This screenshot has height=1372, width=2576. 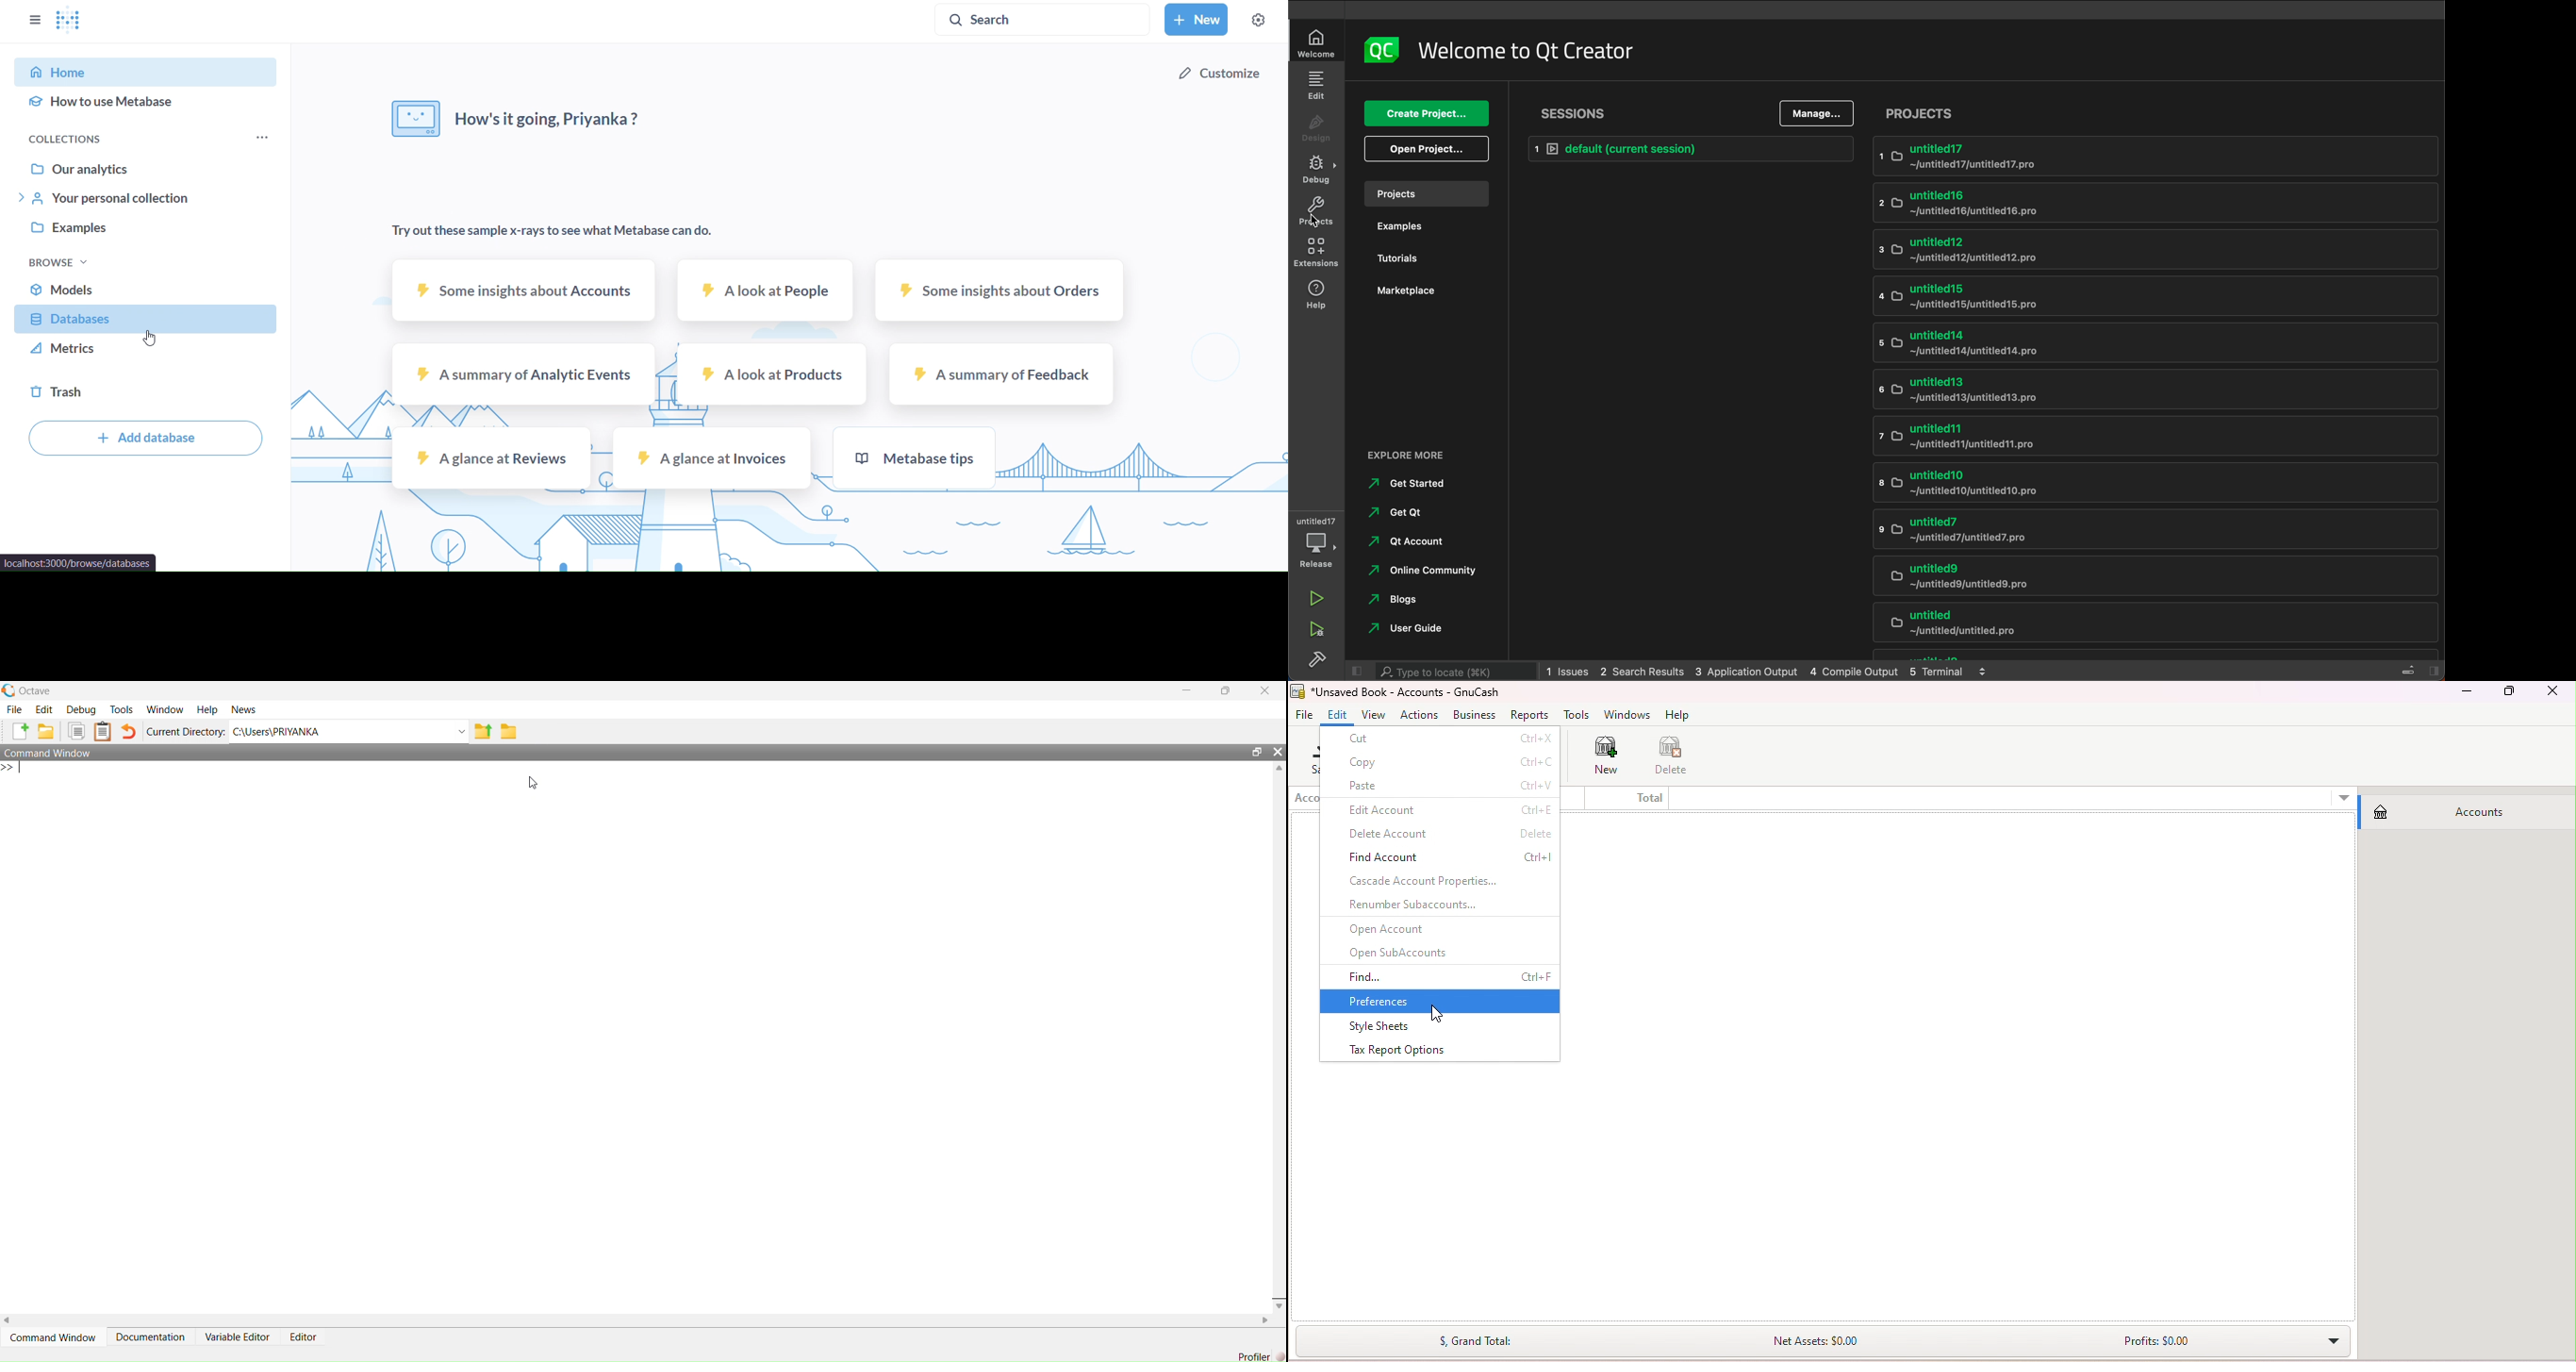 I want to click on Up, so click(x=1278, y=767).